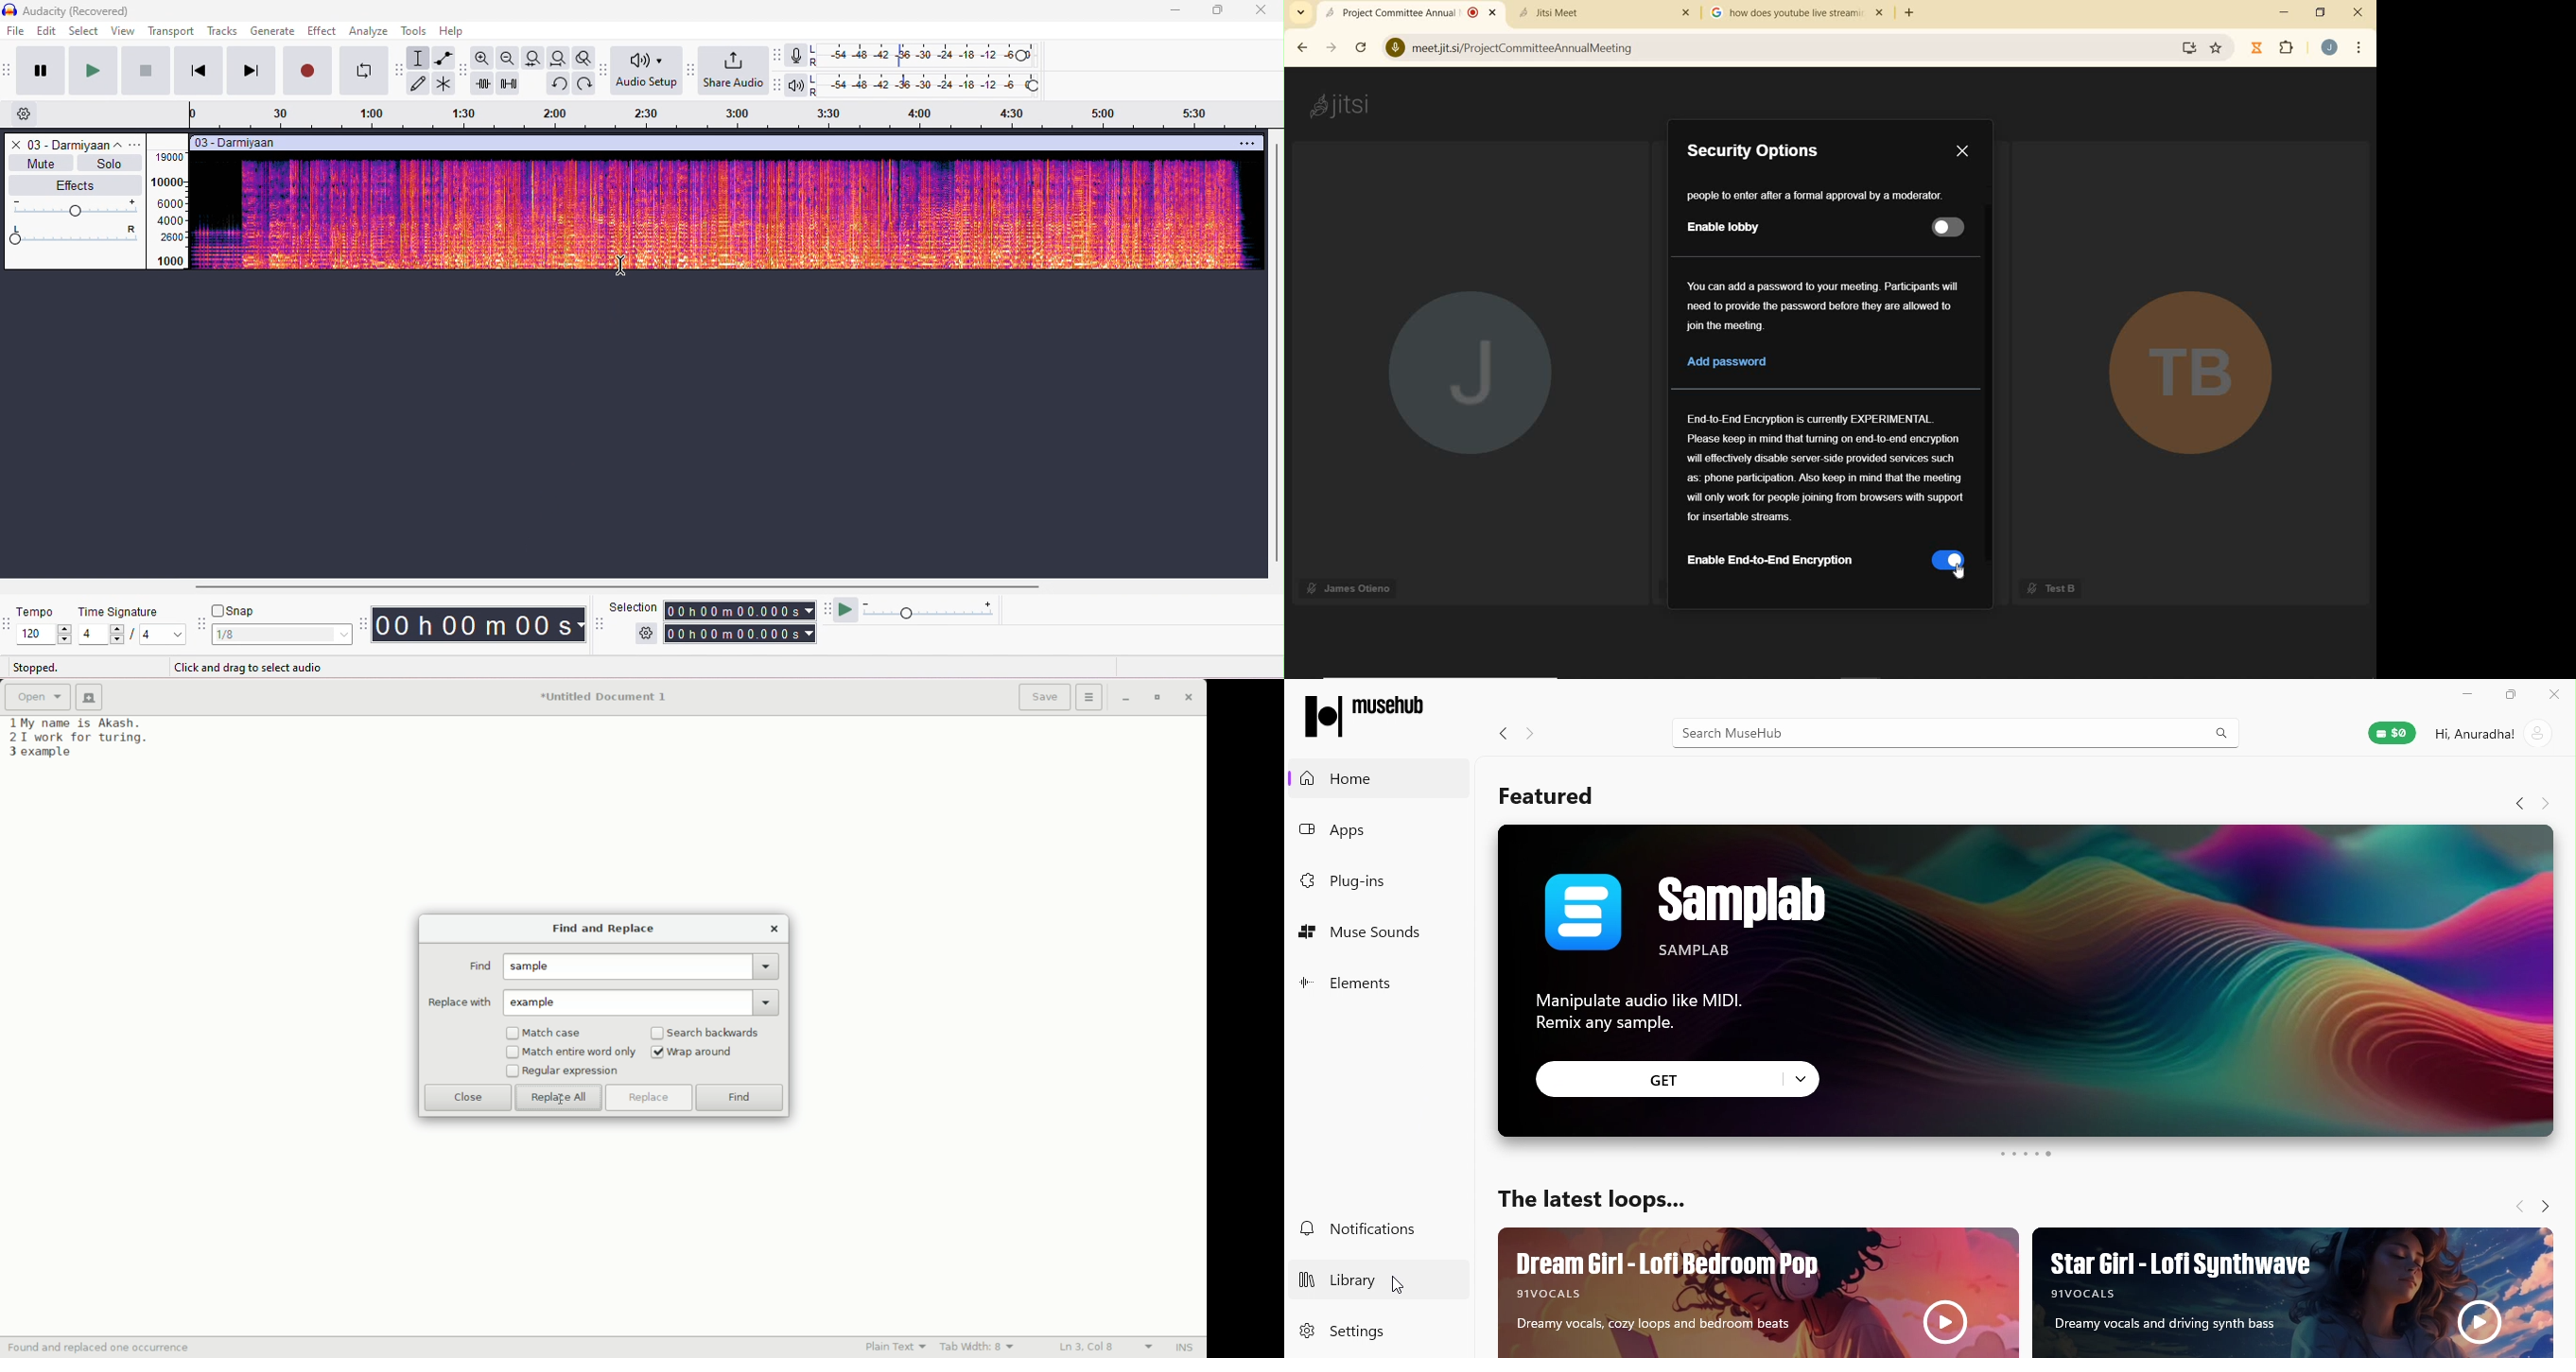 Image resolution: width=2576 pixels, height=1372 pixels. What do you see at coordinates (38, 667) in the screenshot?
I see `stopped` at bounding box center [38, 667].